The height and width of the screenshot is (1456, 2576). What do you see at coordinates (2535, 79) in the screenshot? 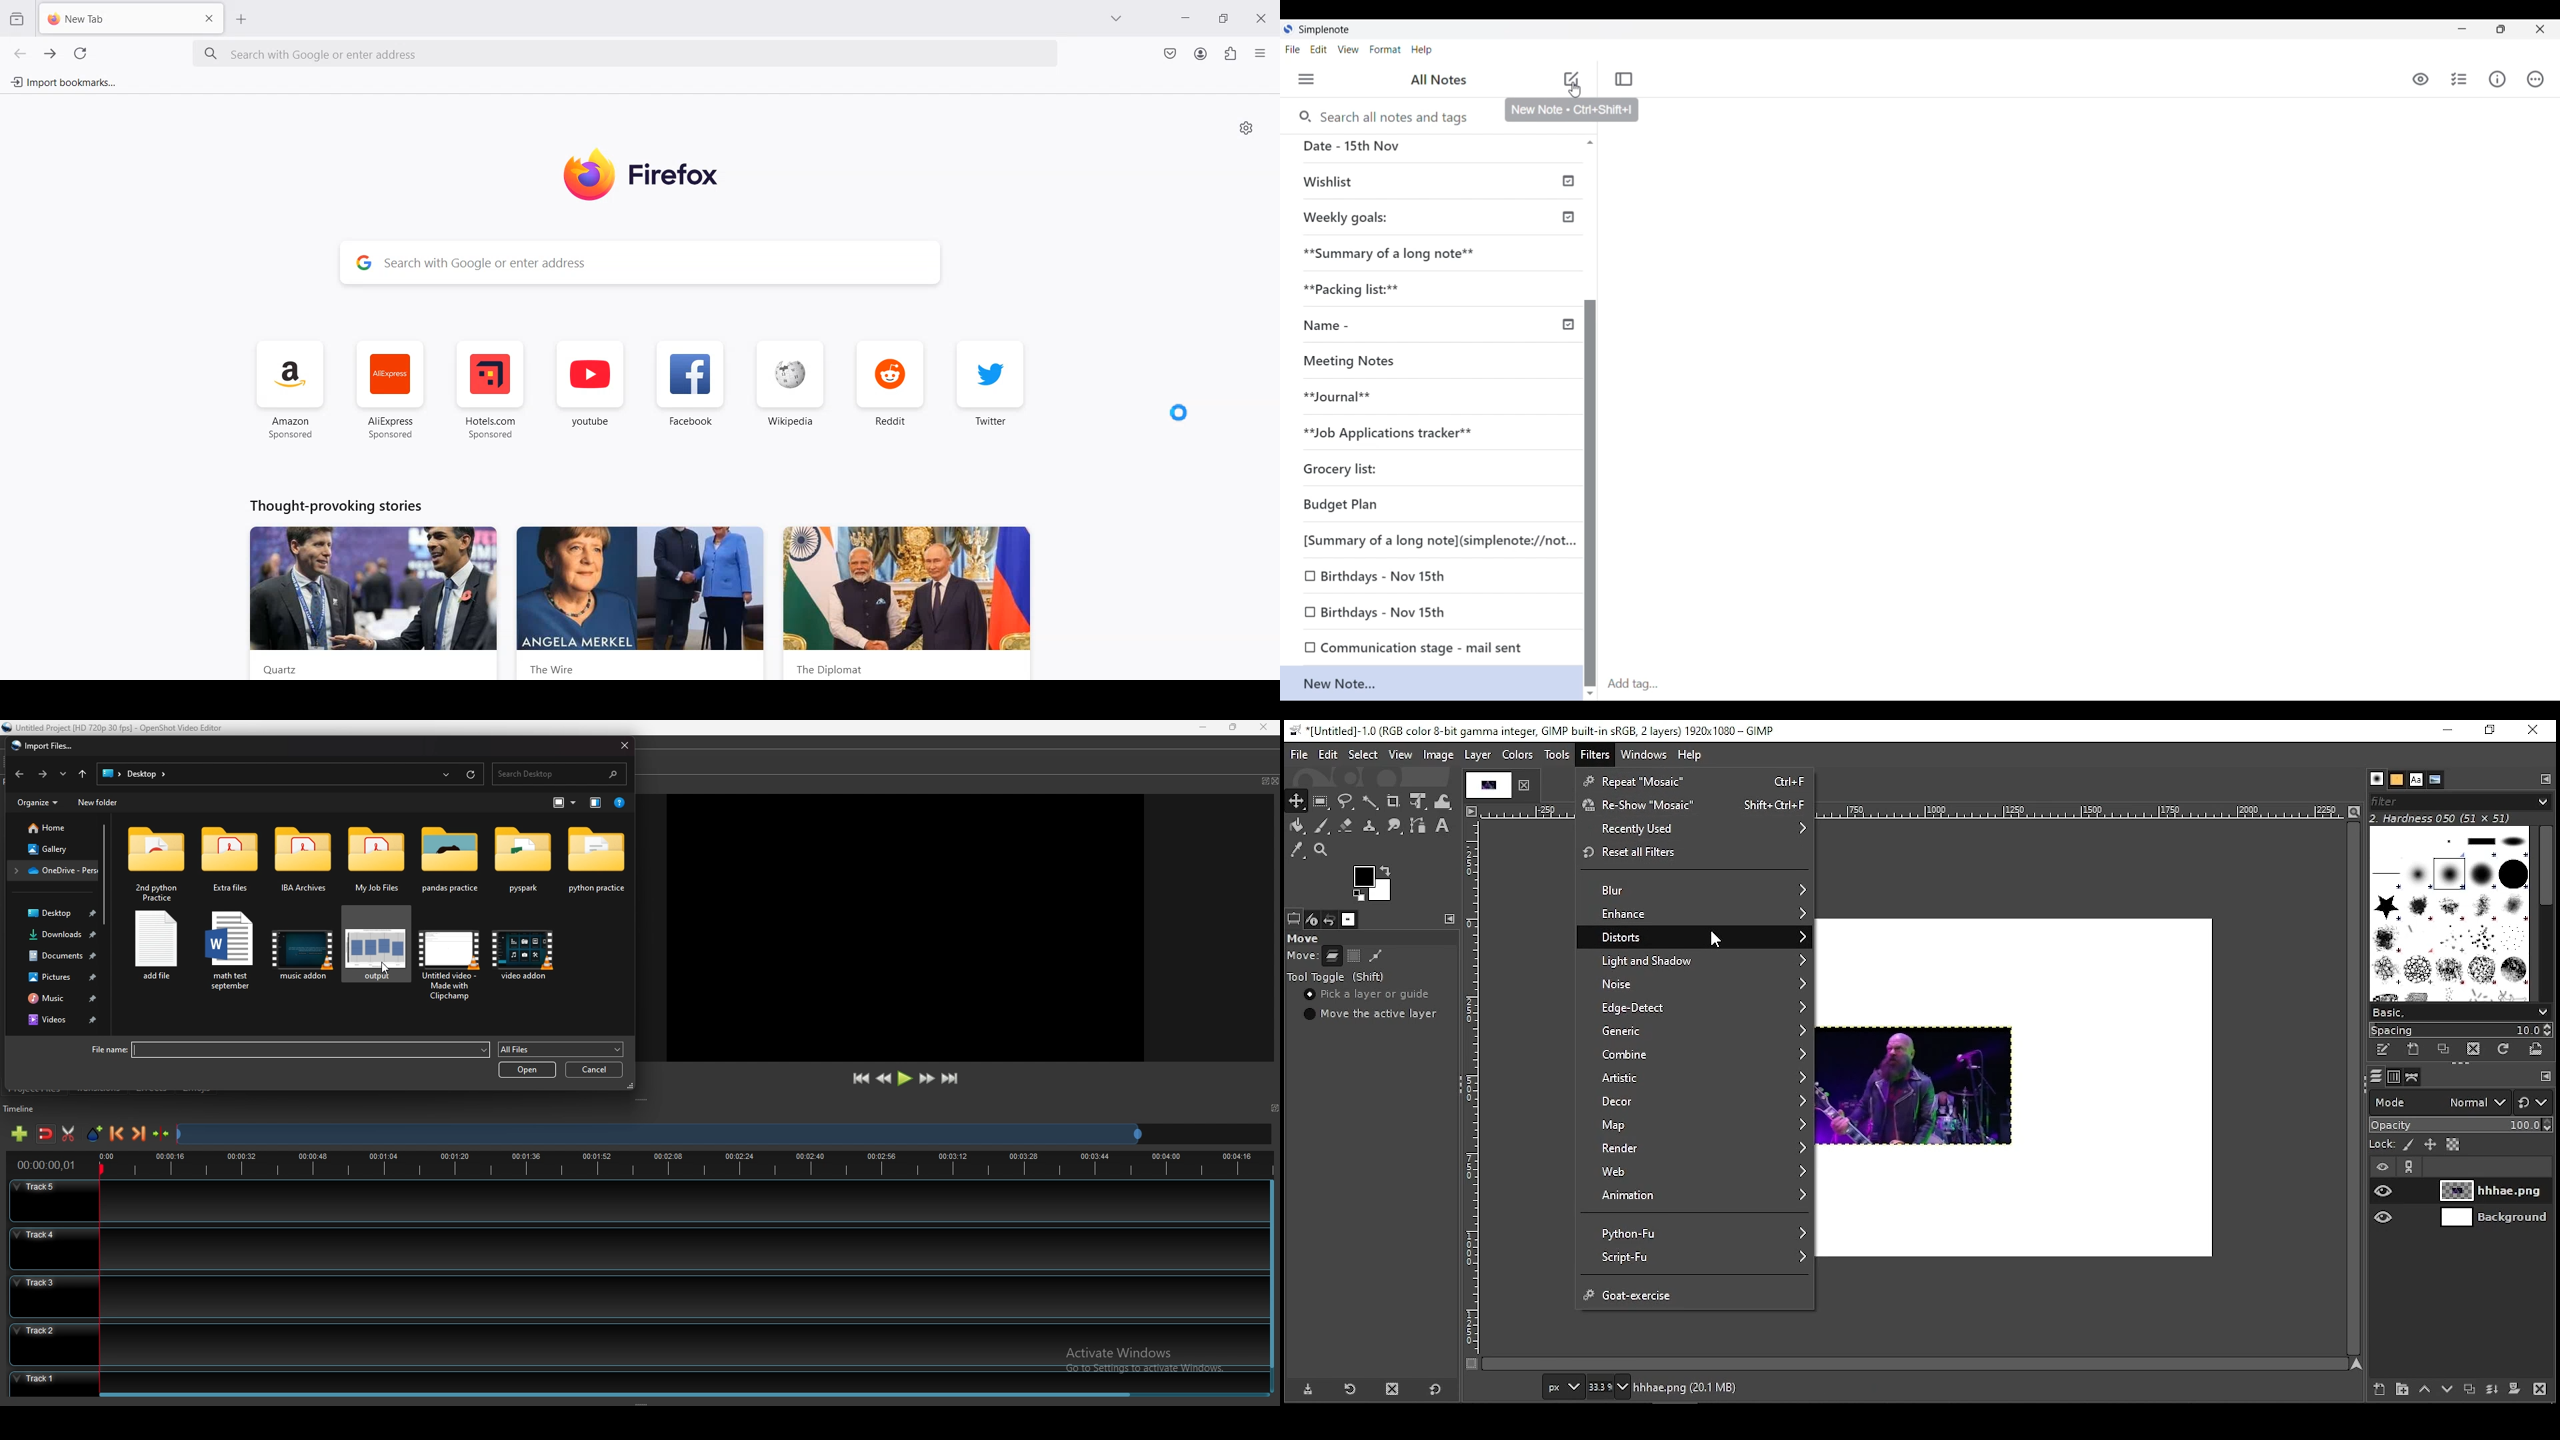
I see `Actions` at bounding box center [2535, 79].